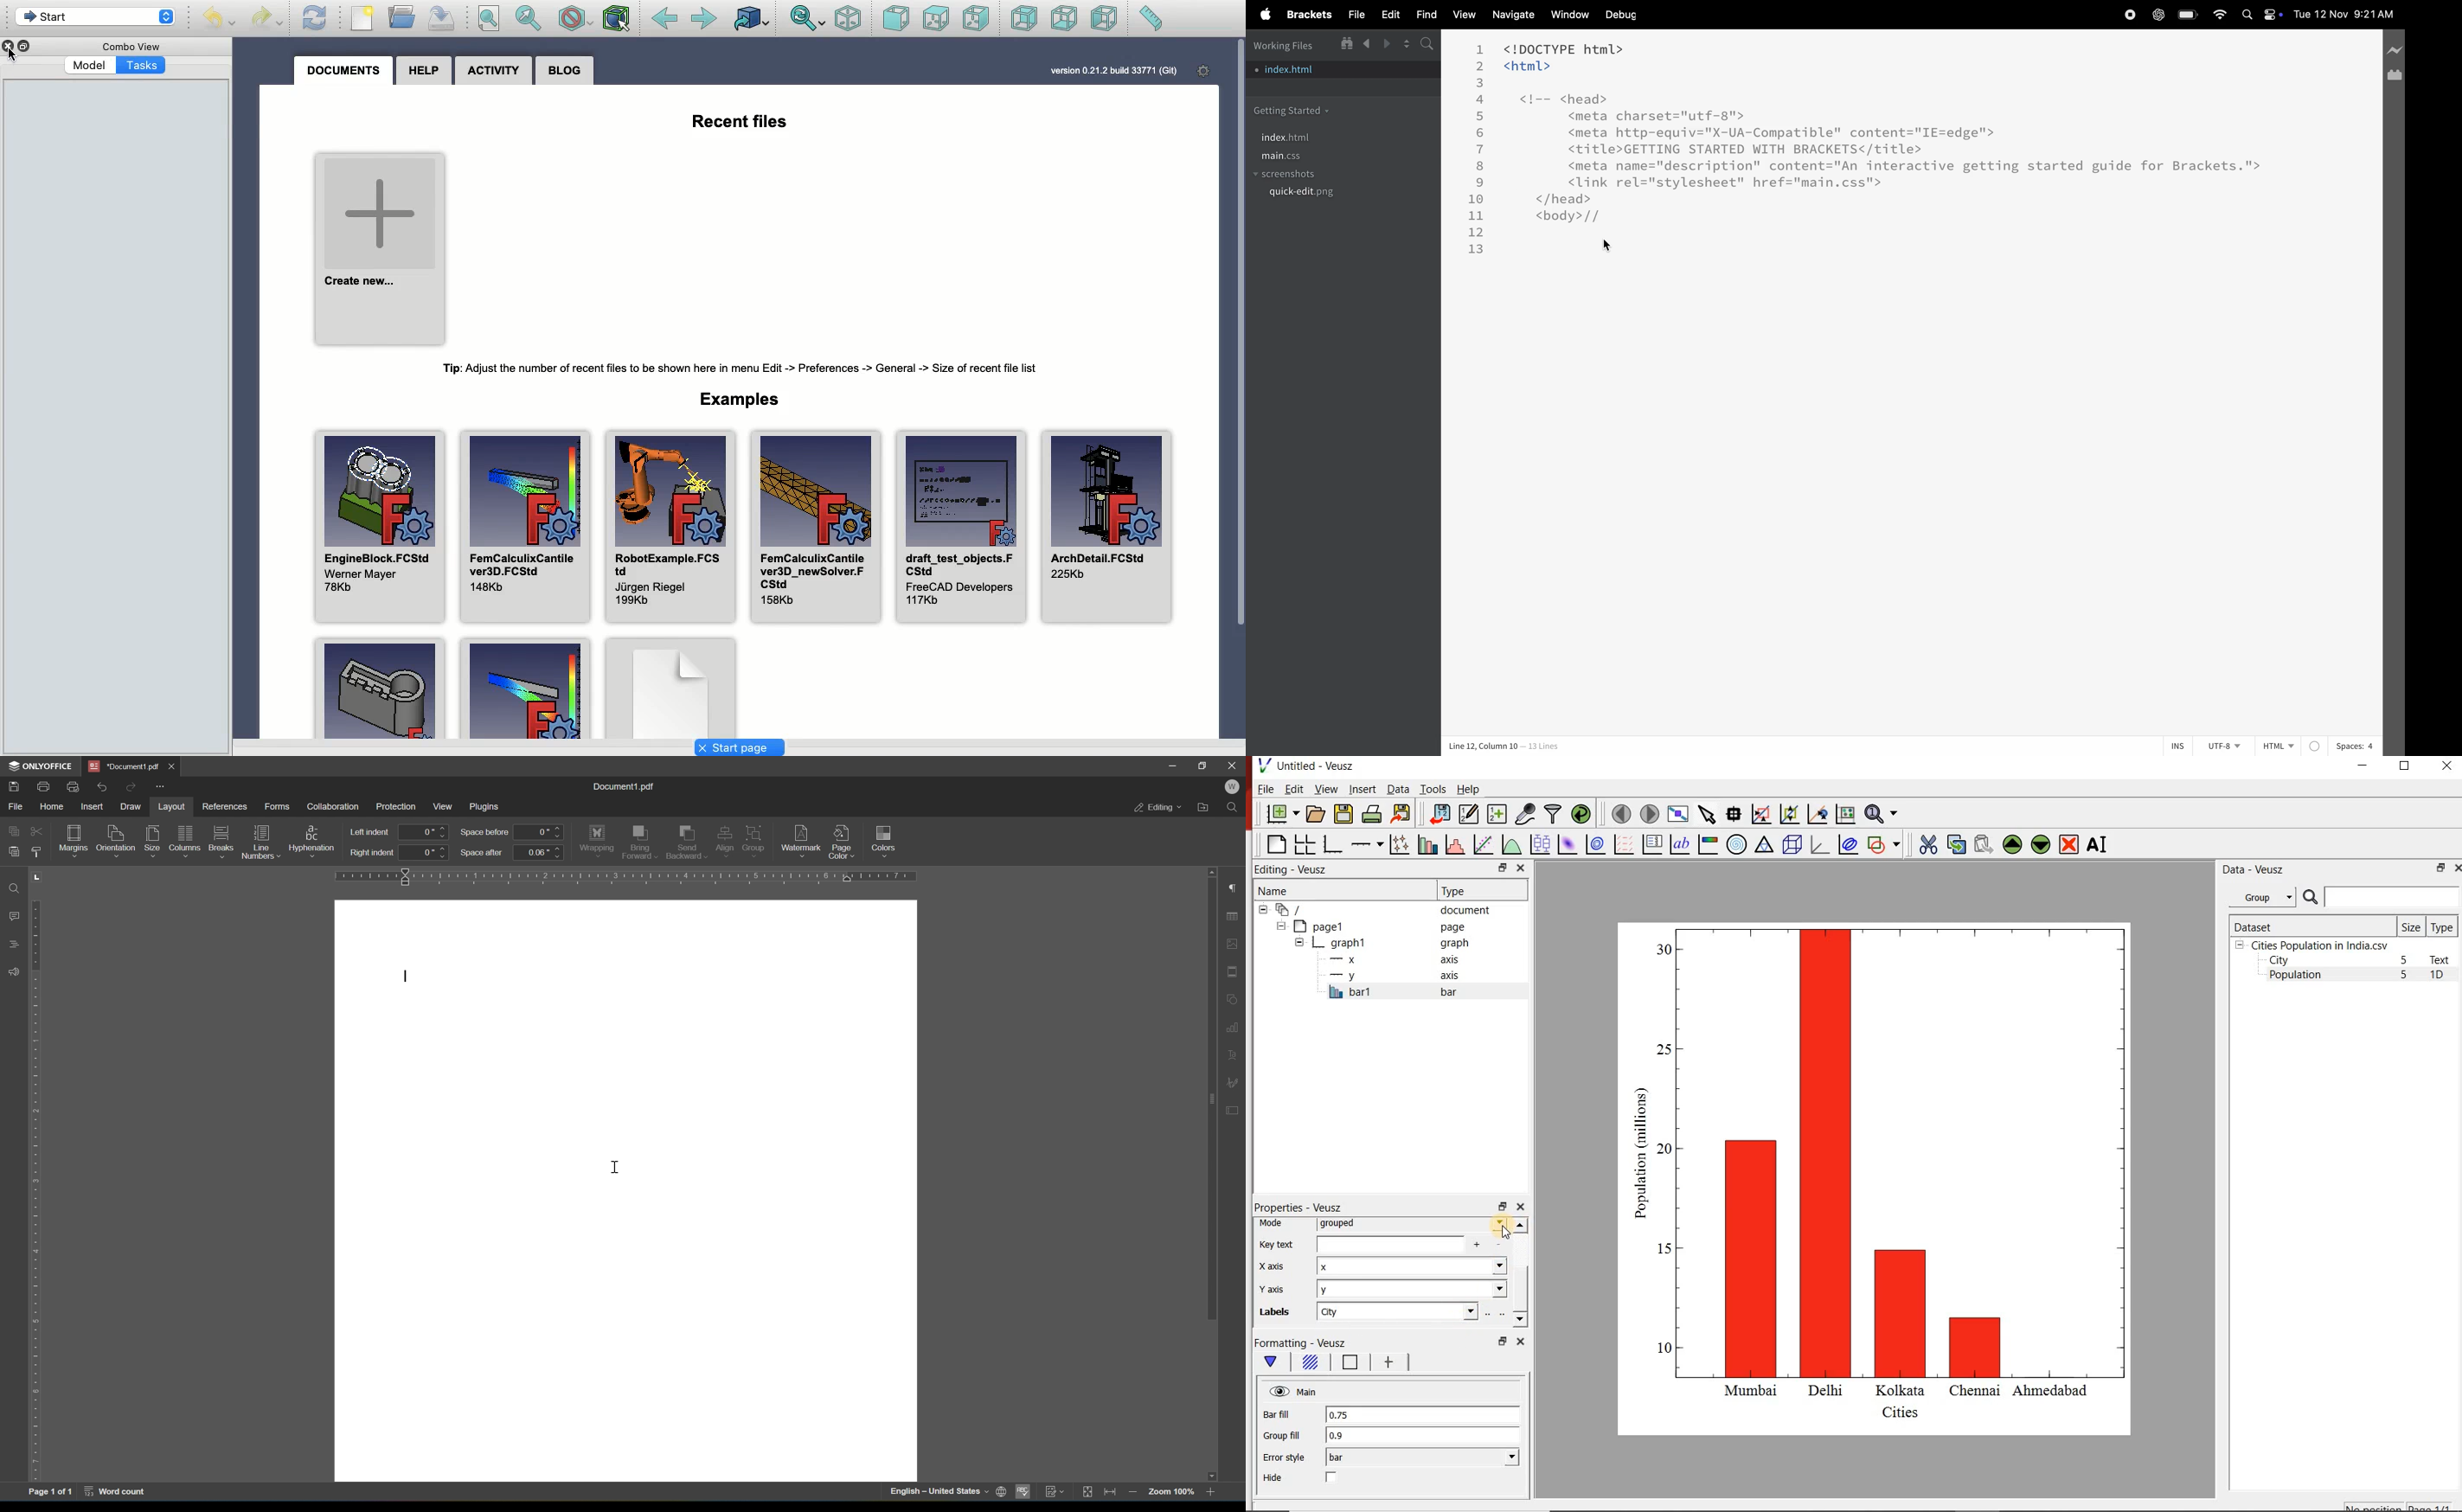 The width and height of the screenshot is (2464, 1512). I want to click on import data into Veusz, so click(1439, 813).